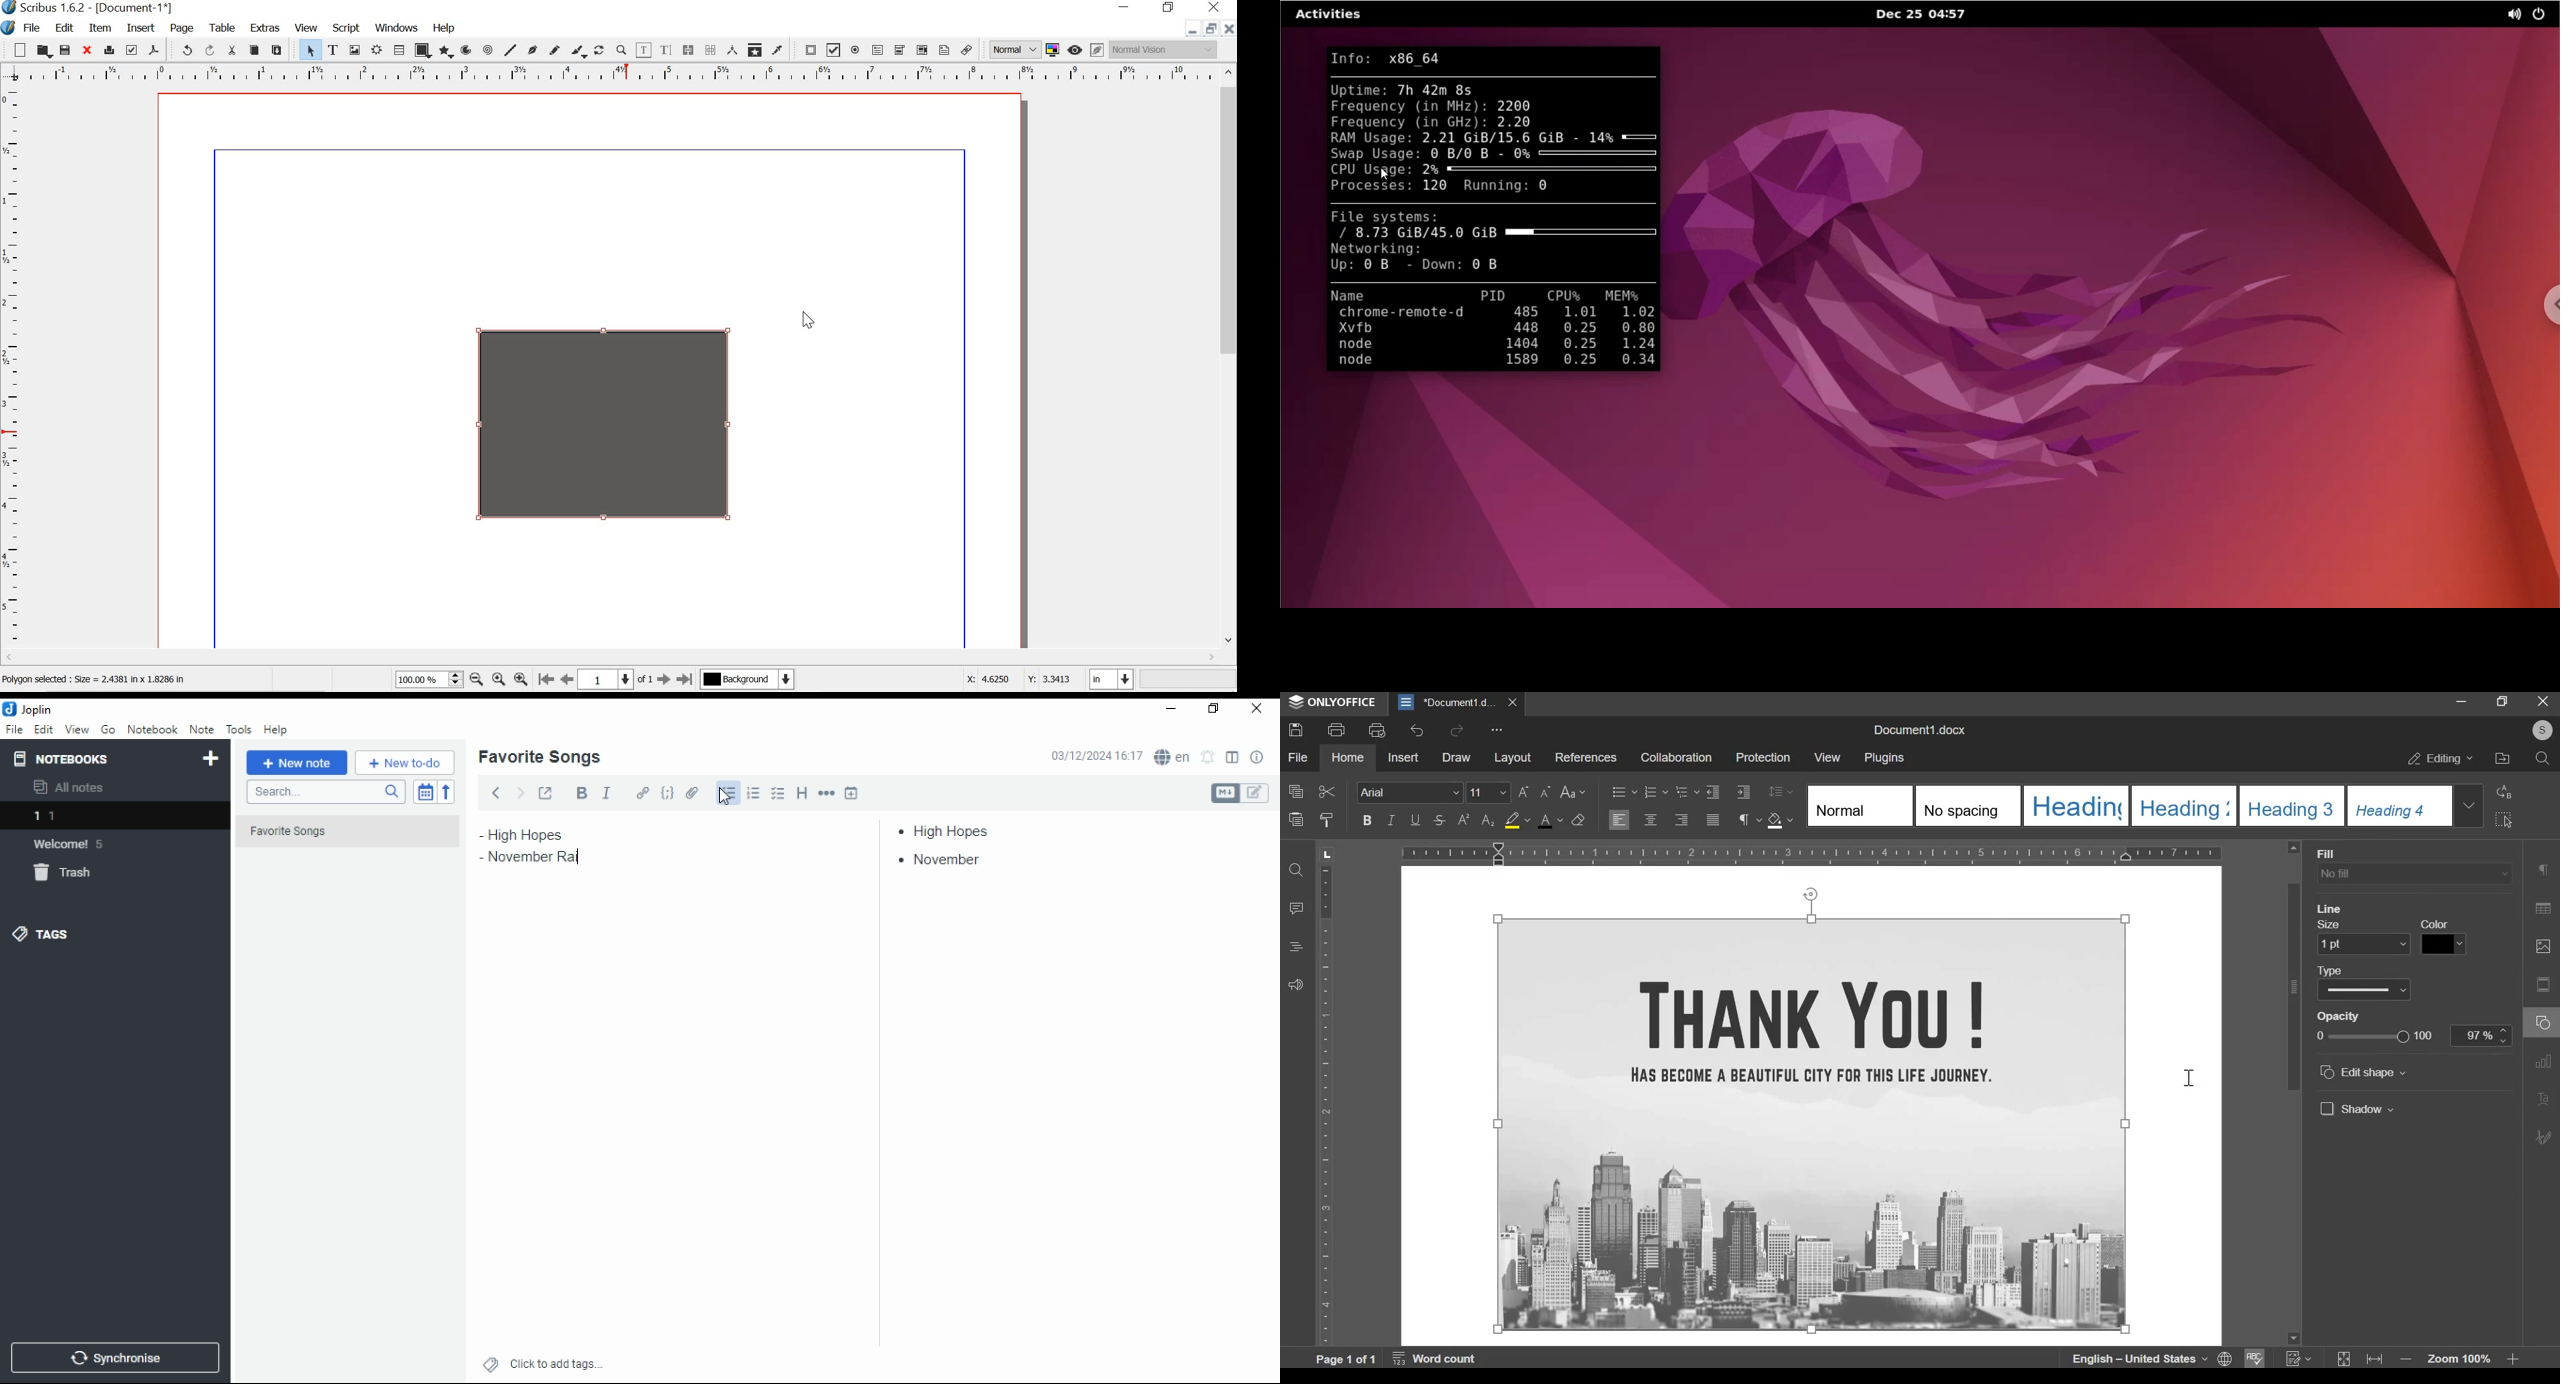 The height and width of the screenshot is (1400, 2576). I want to click on set alarm, so click(1209, 757).